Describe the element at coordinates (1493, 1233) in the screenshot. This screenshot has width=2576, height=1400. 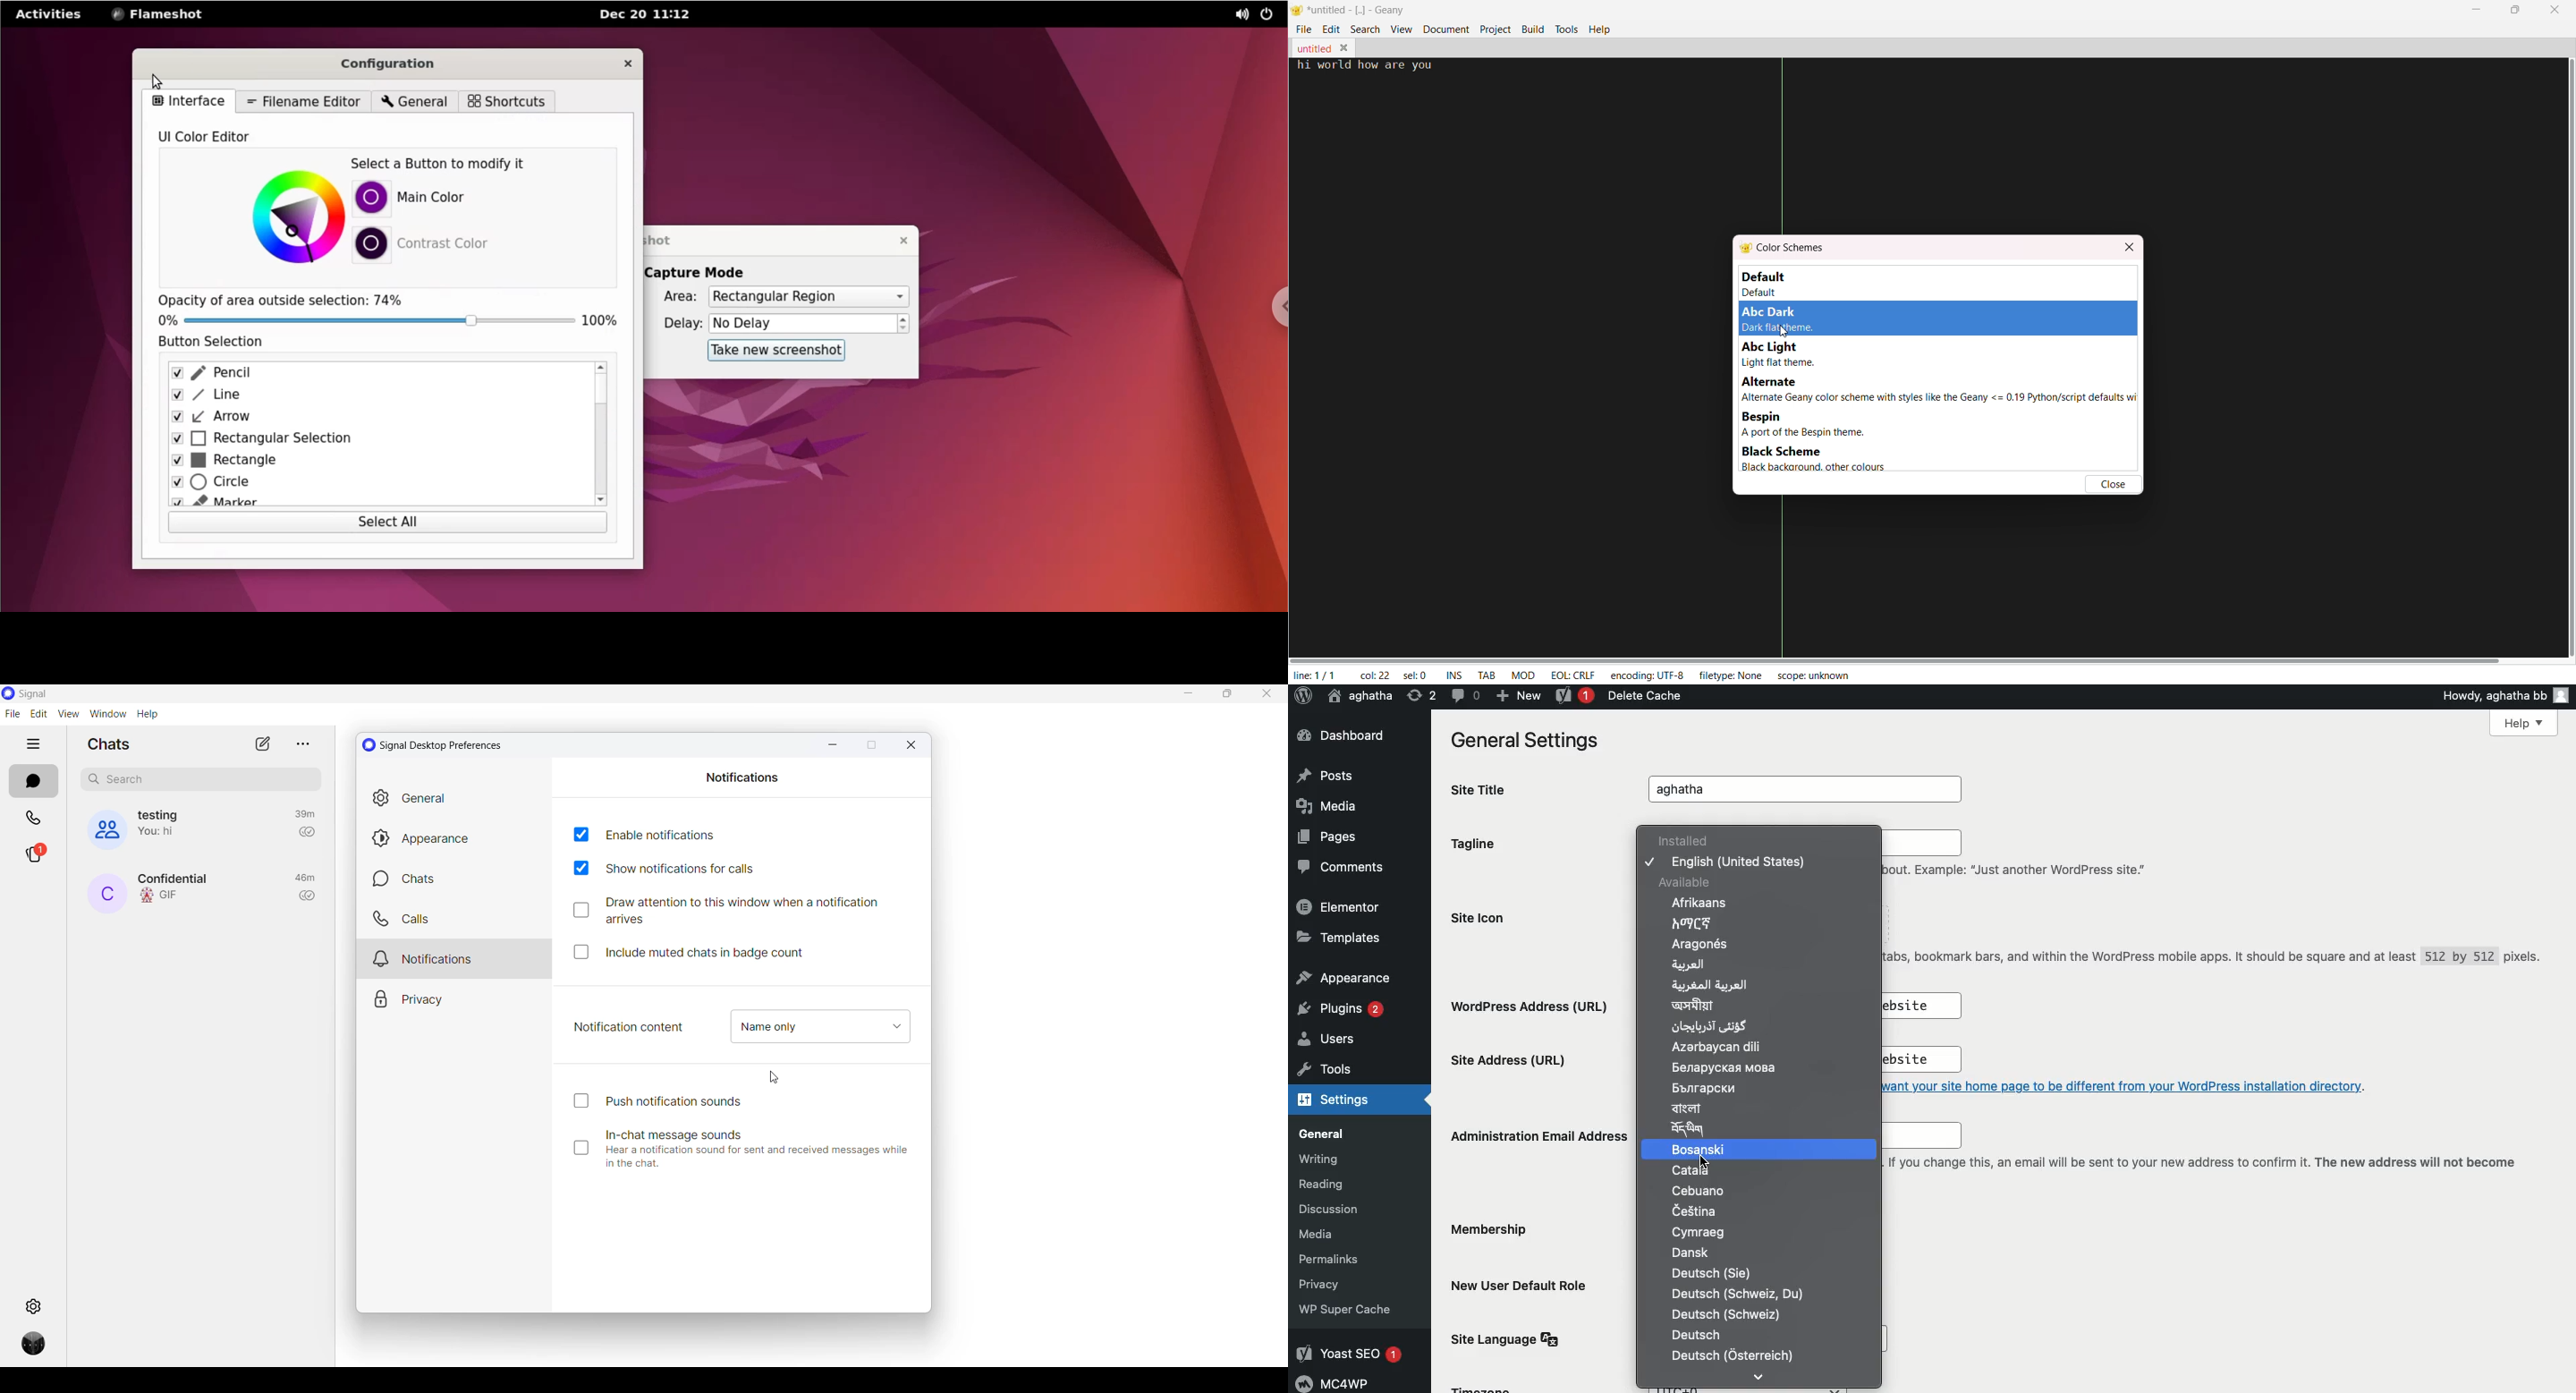
I see `Membership` at that location.